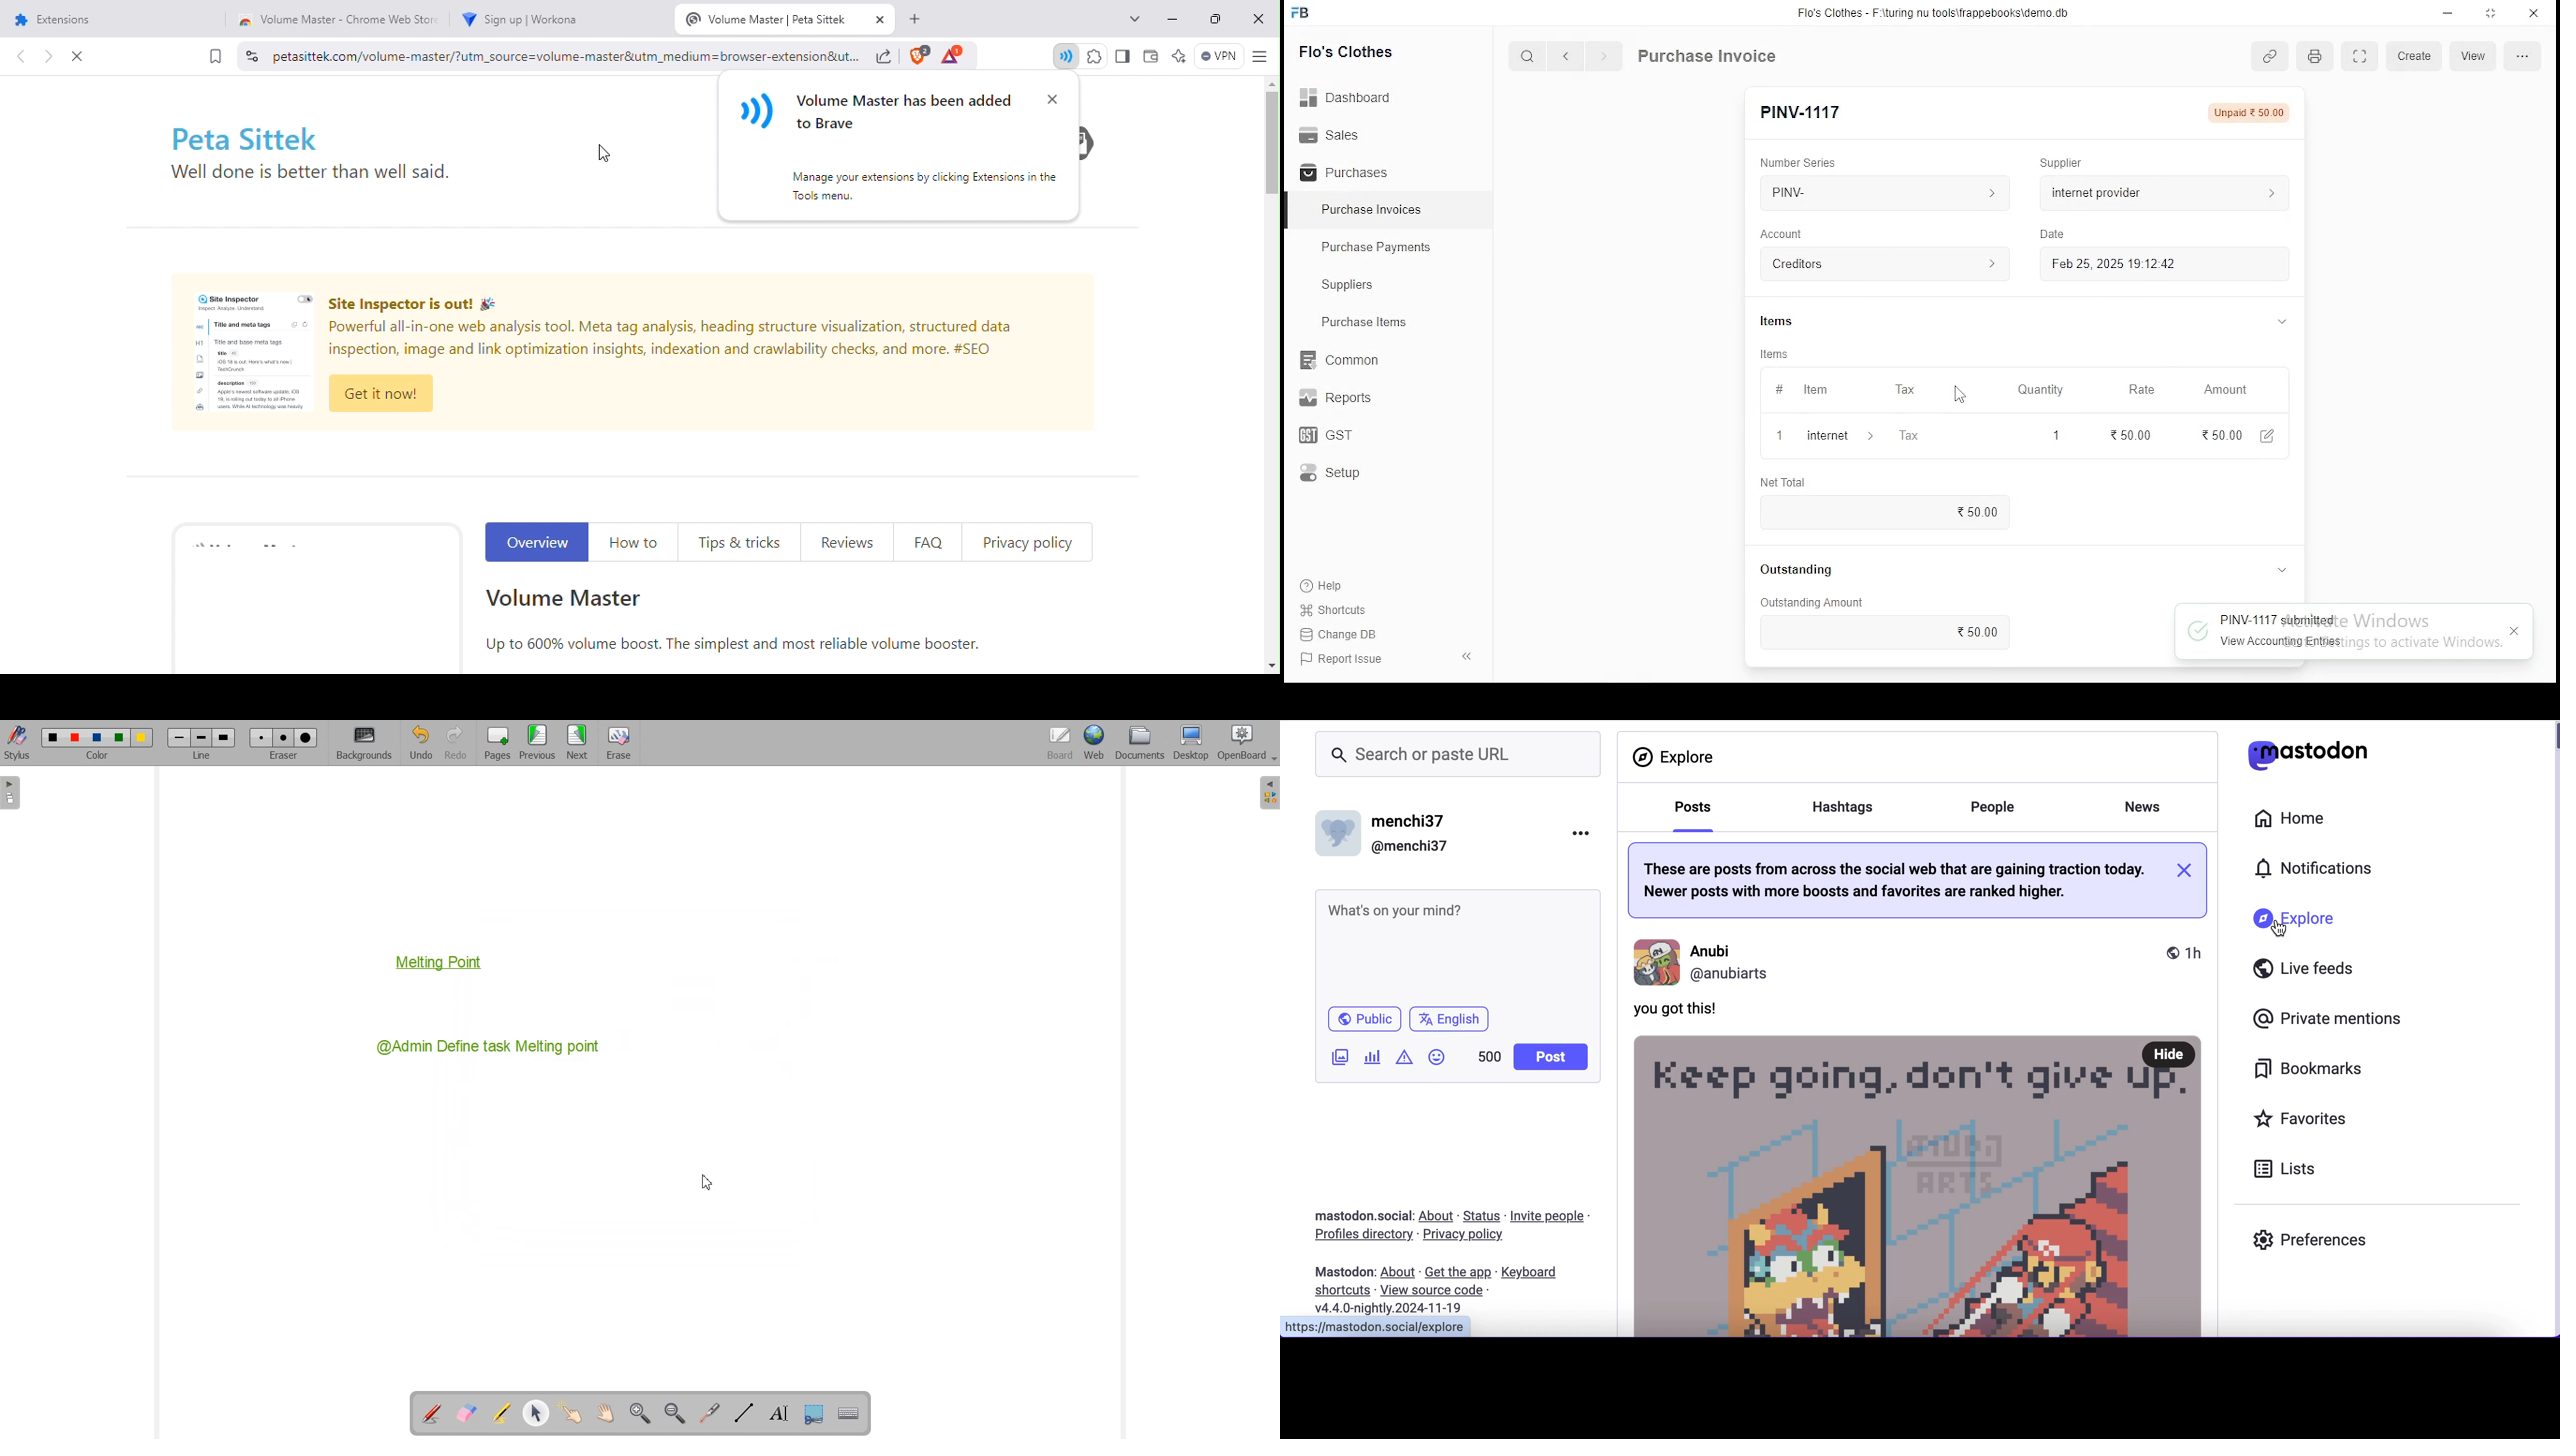 This screenshot has height=1456, width=2576. What do you see at coordinates (1344, 660) in the screenshot?
I see `report issue` at bounding box center [1344, 660].